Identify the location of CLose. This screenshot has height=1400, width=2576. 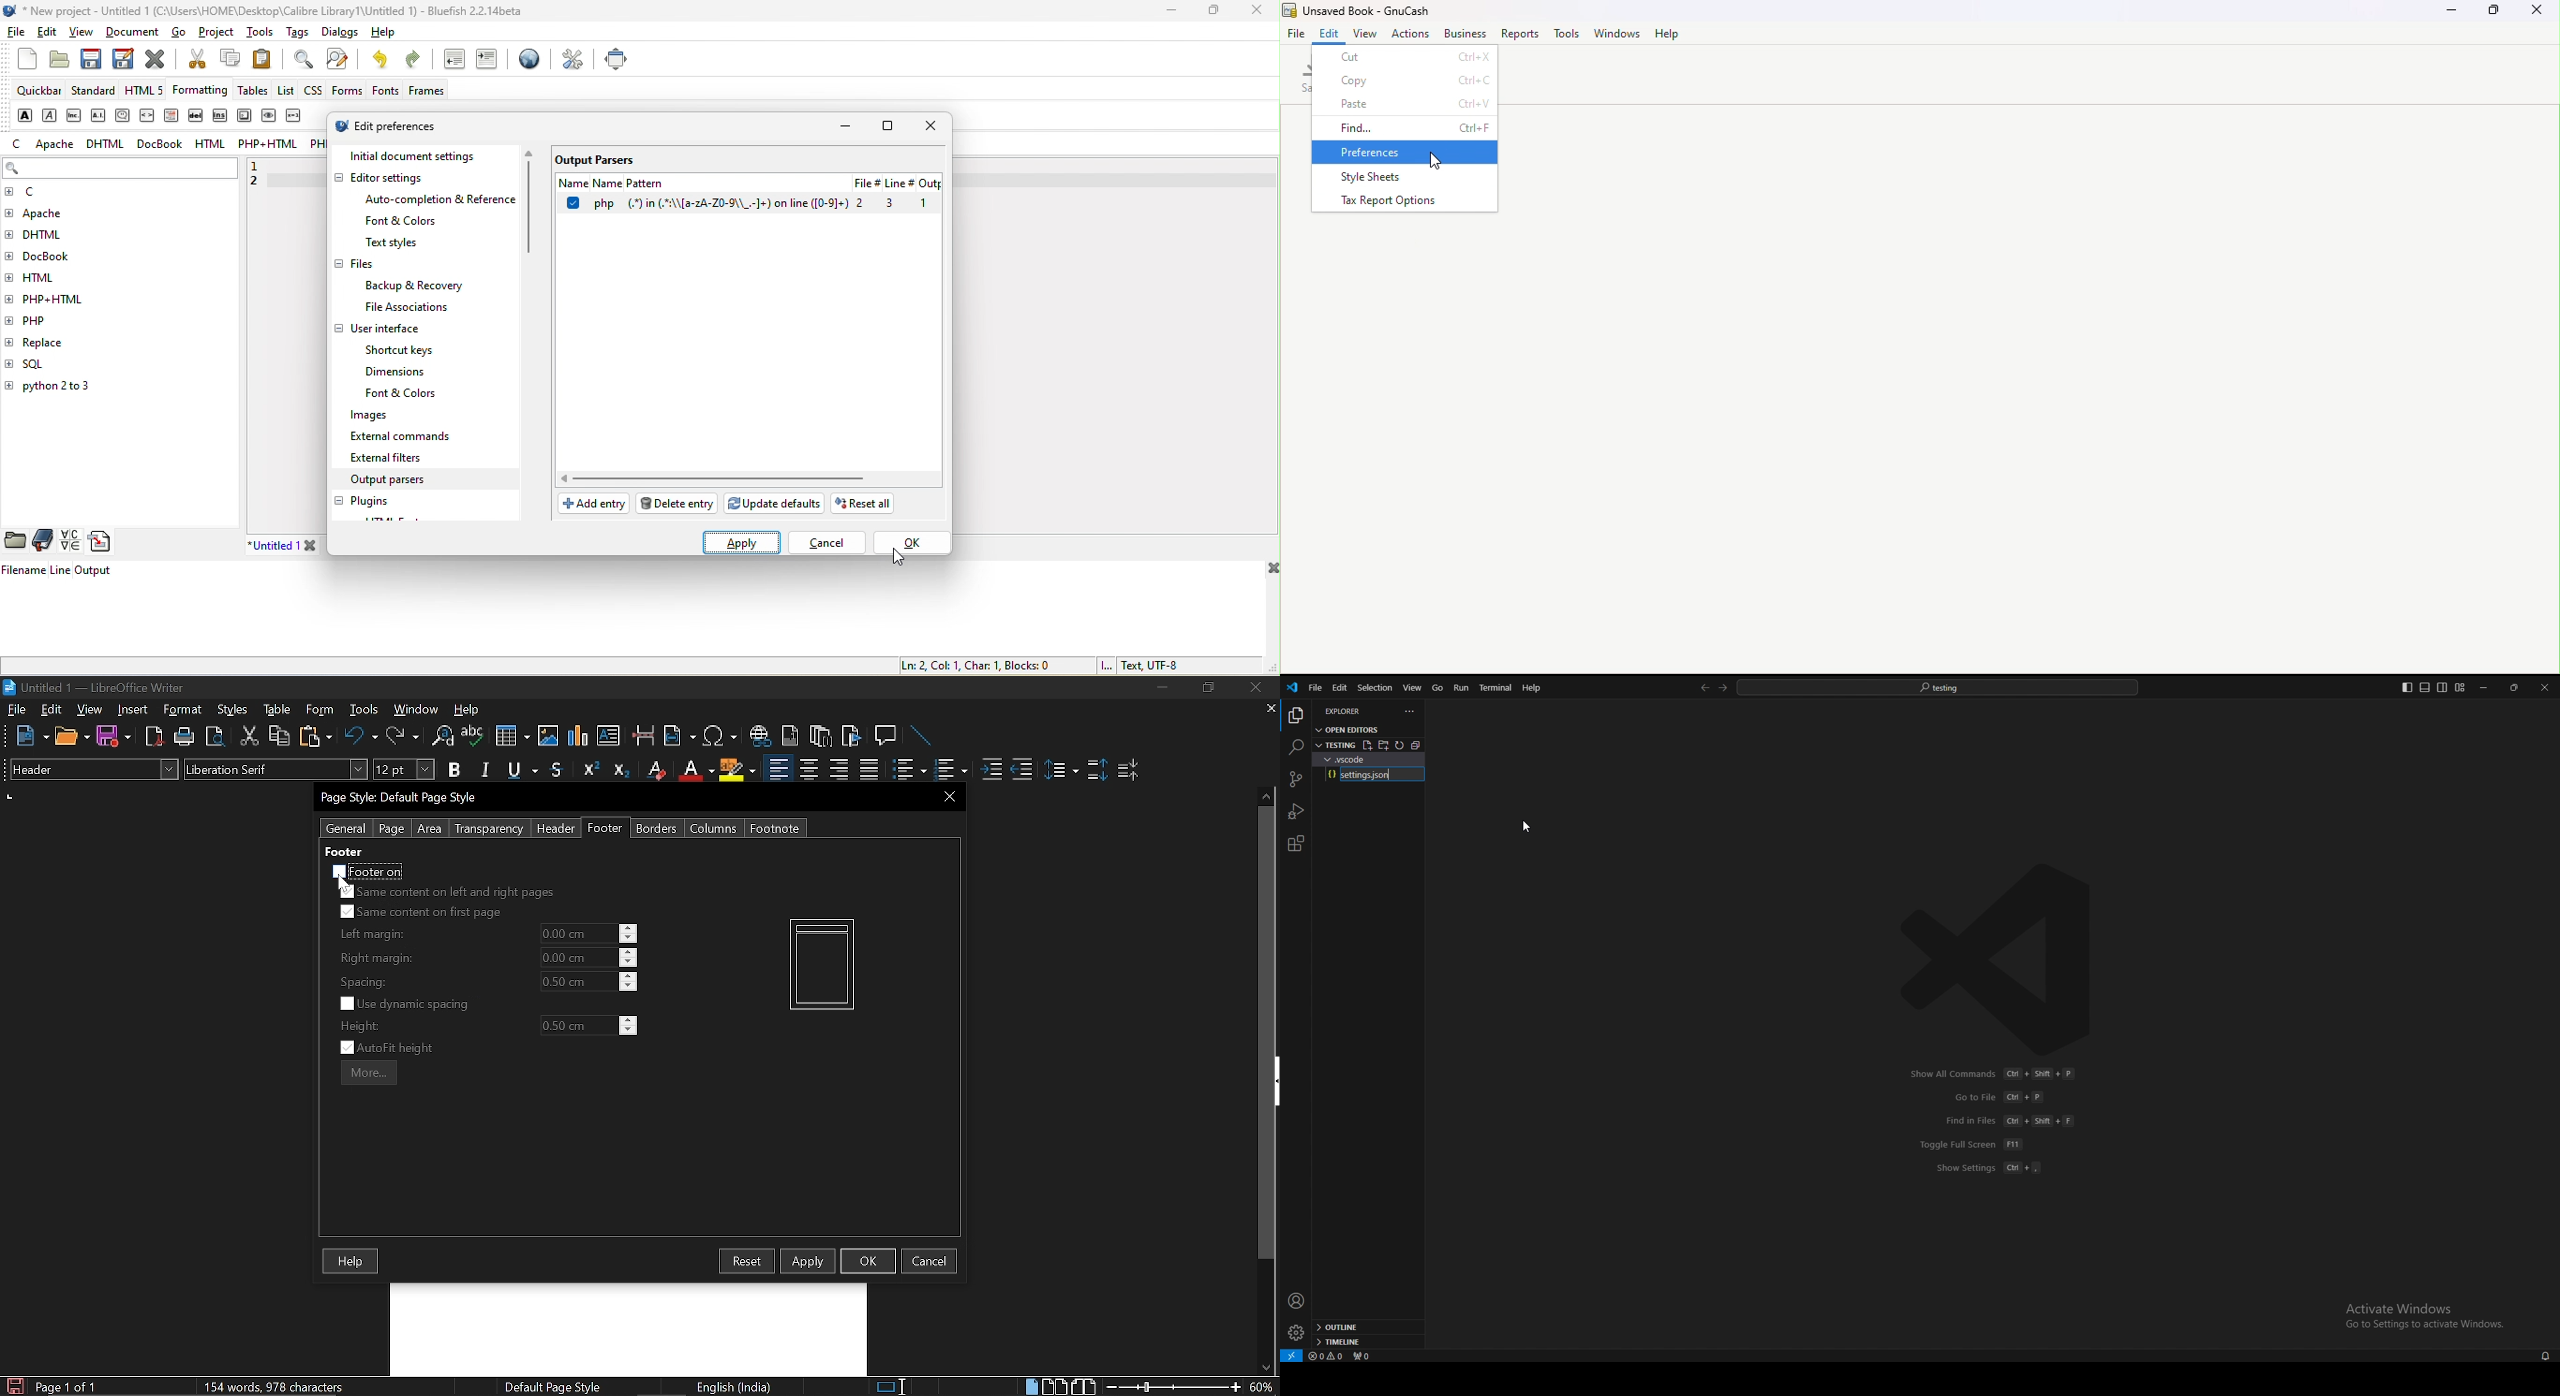
(947, 796).